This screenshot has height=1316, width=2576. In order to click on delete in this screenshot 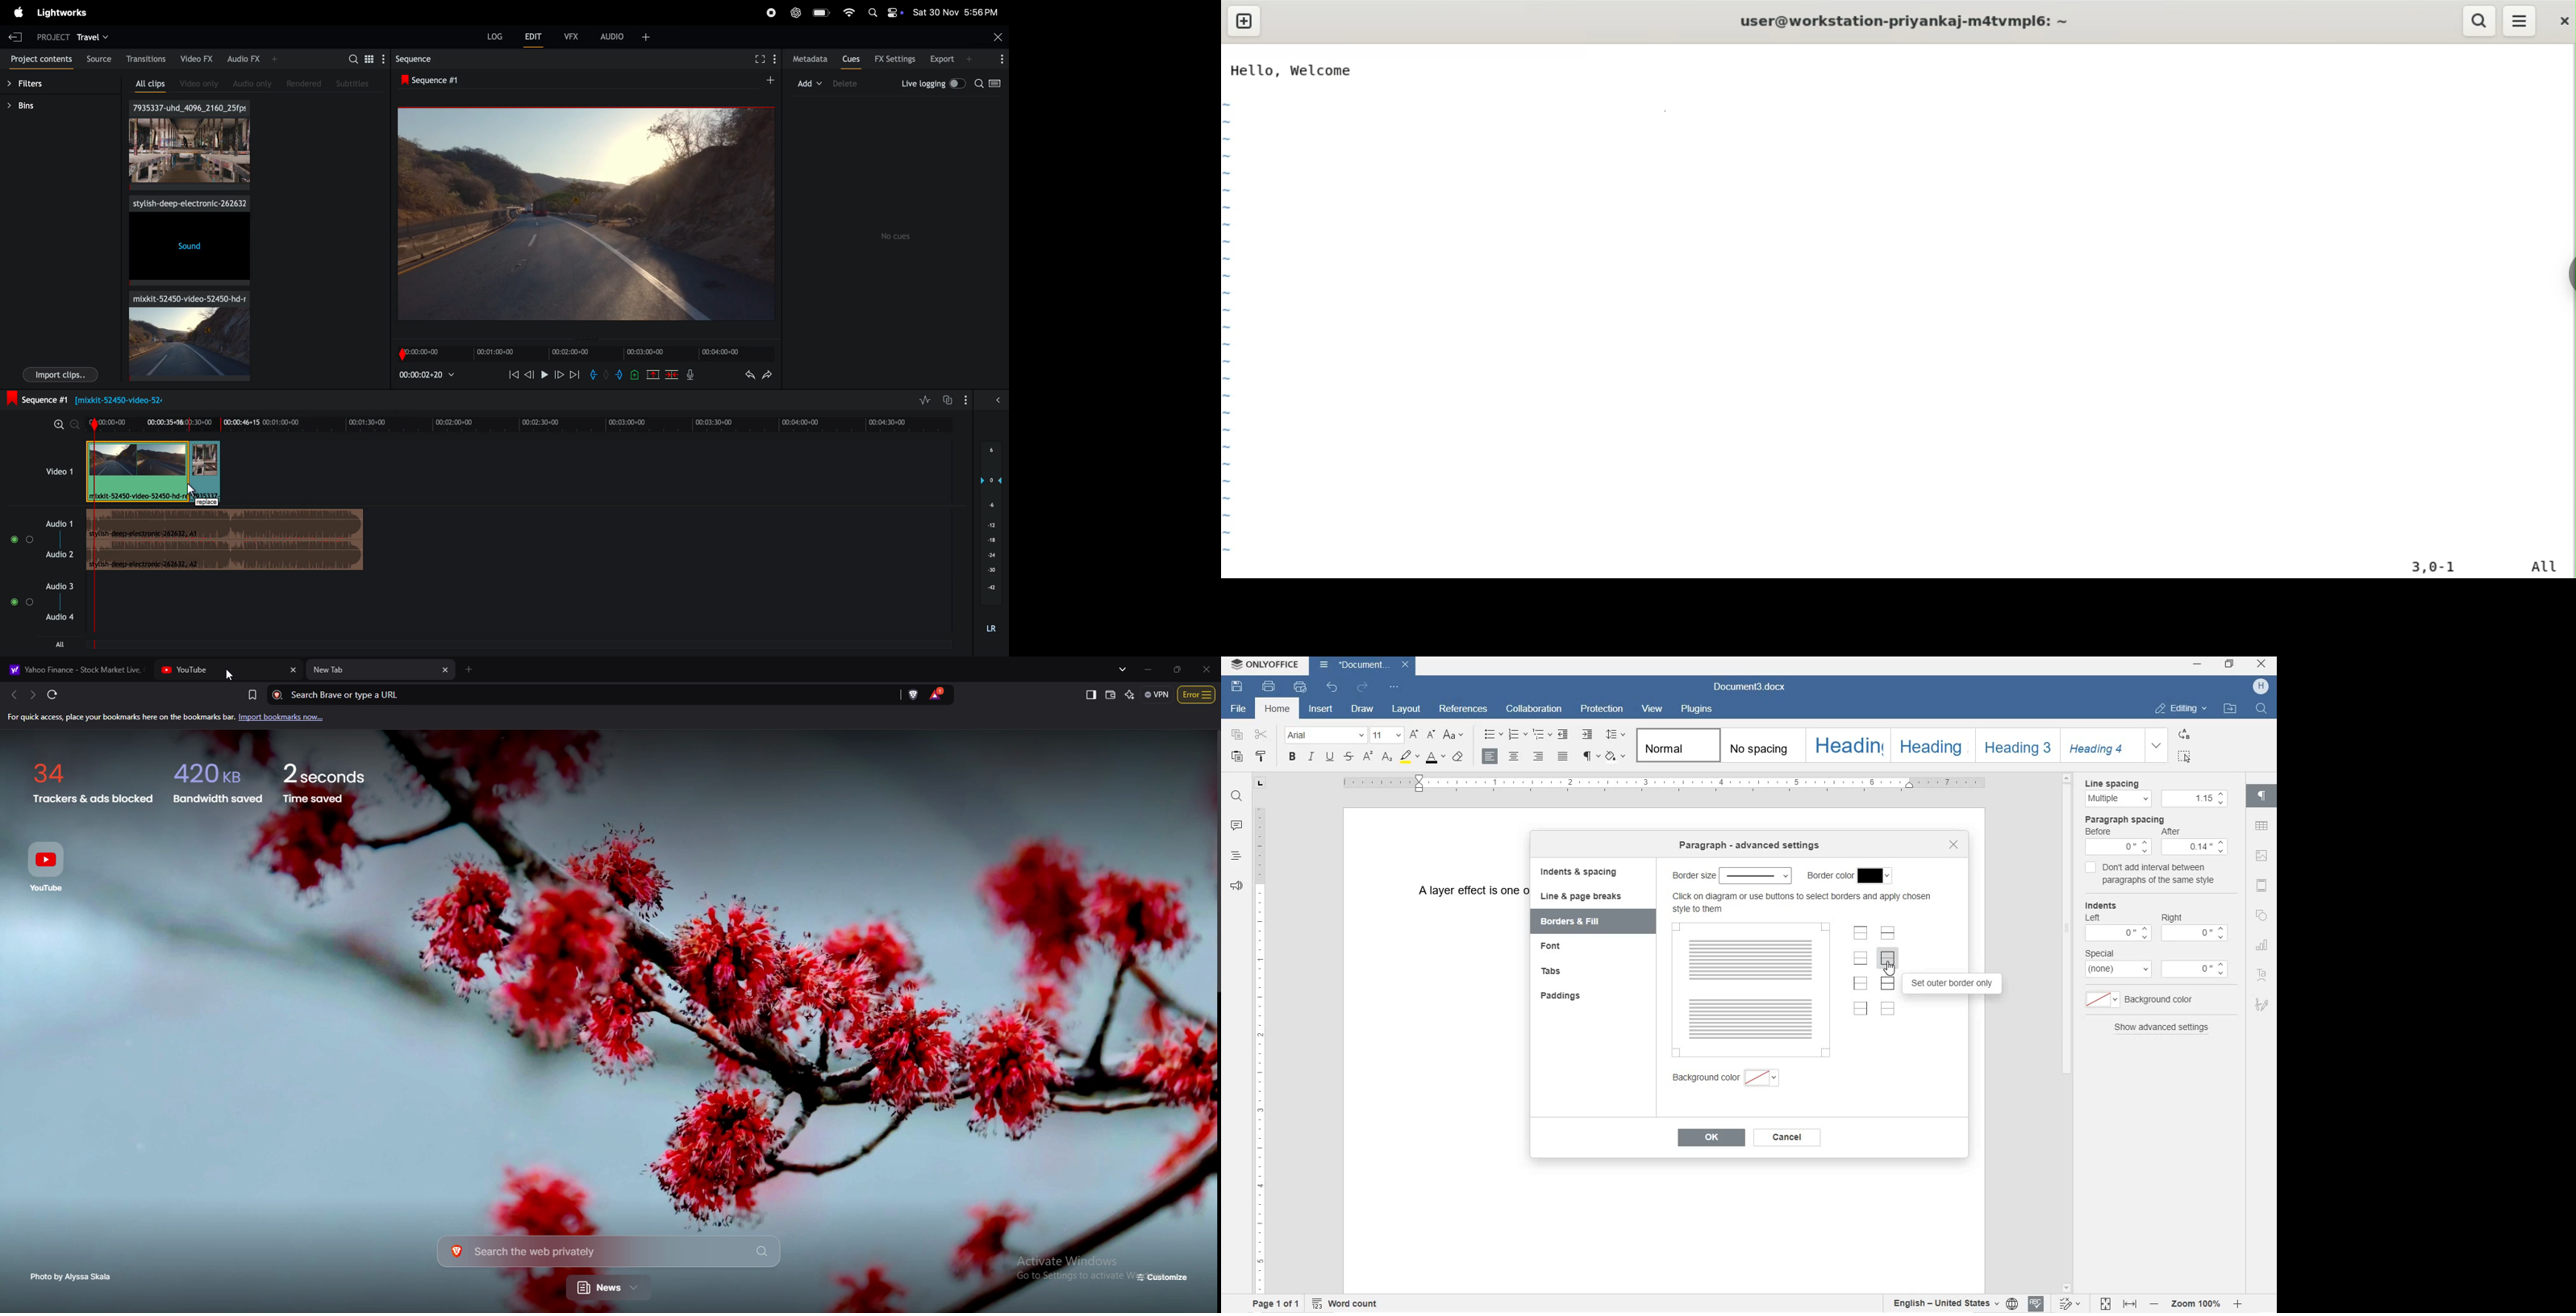, I will do `click(673, 375)`.